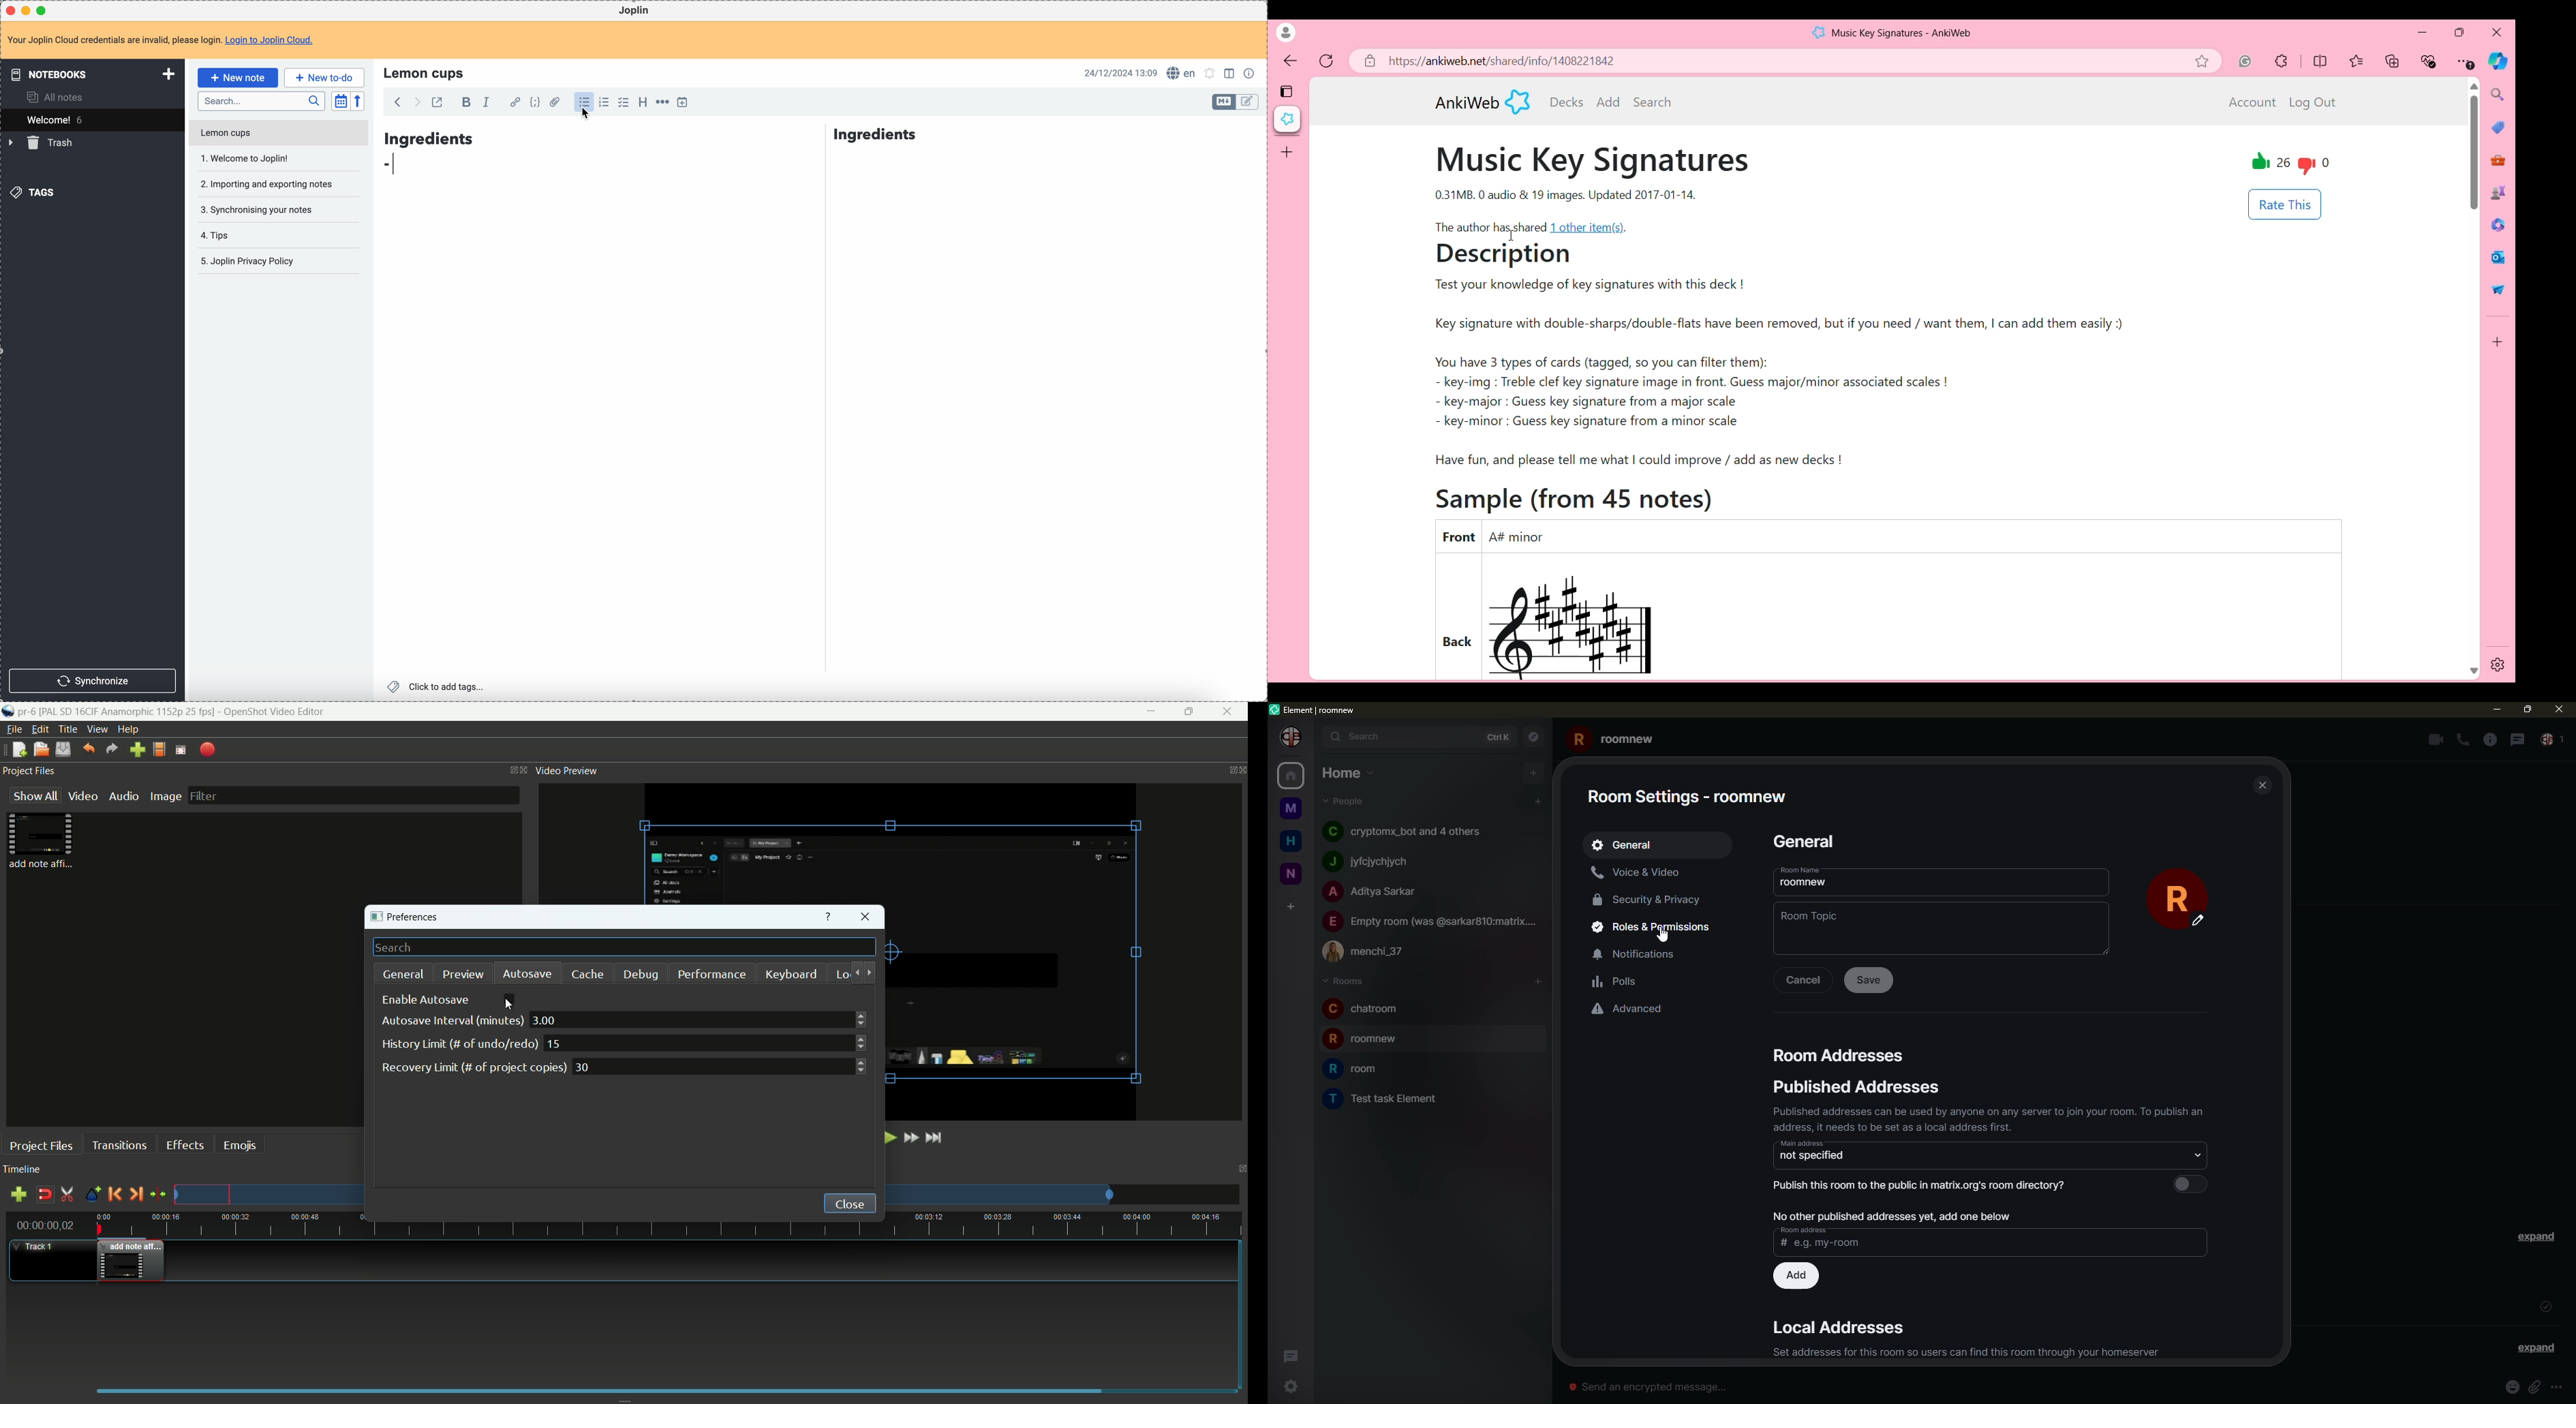  I want to click on room settings, so click(1693, 792).